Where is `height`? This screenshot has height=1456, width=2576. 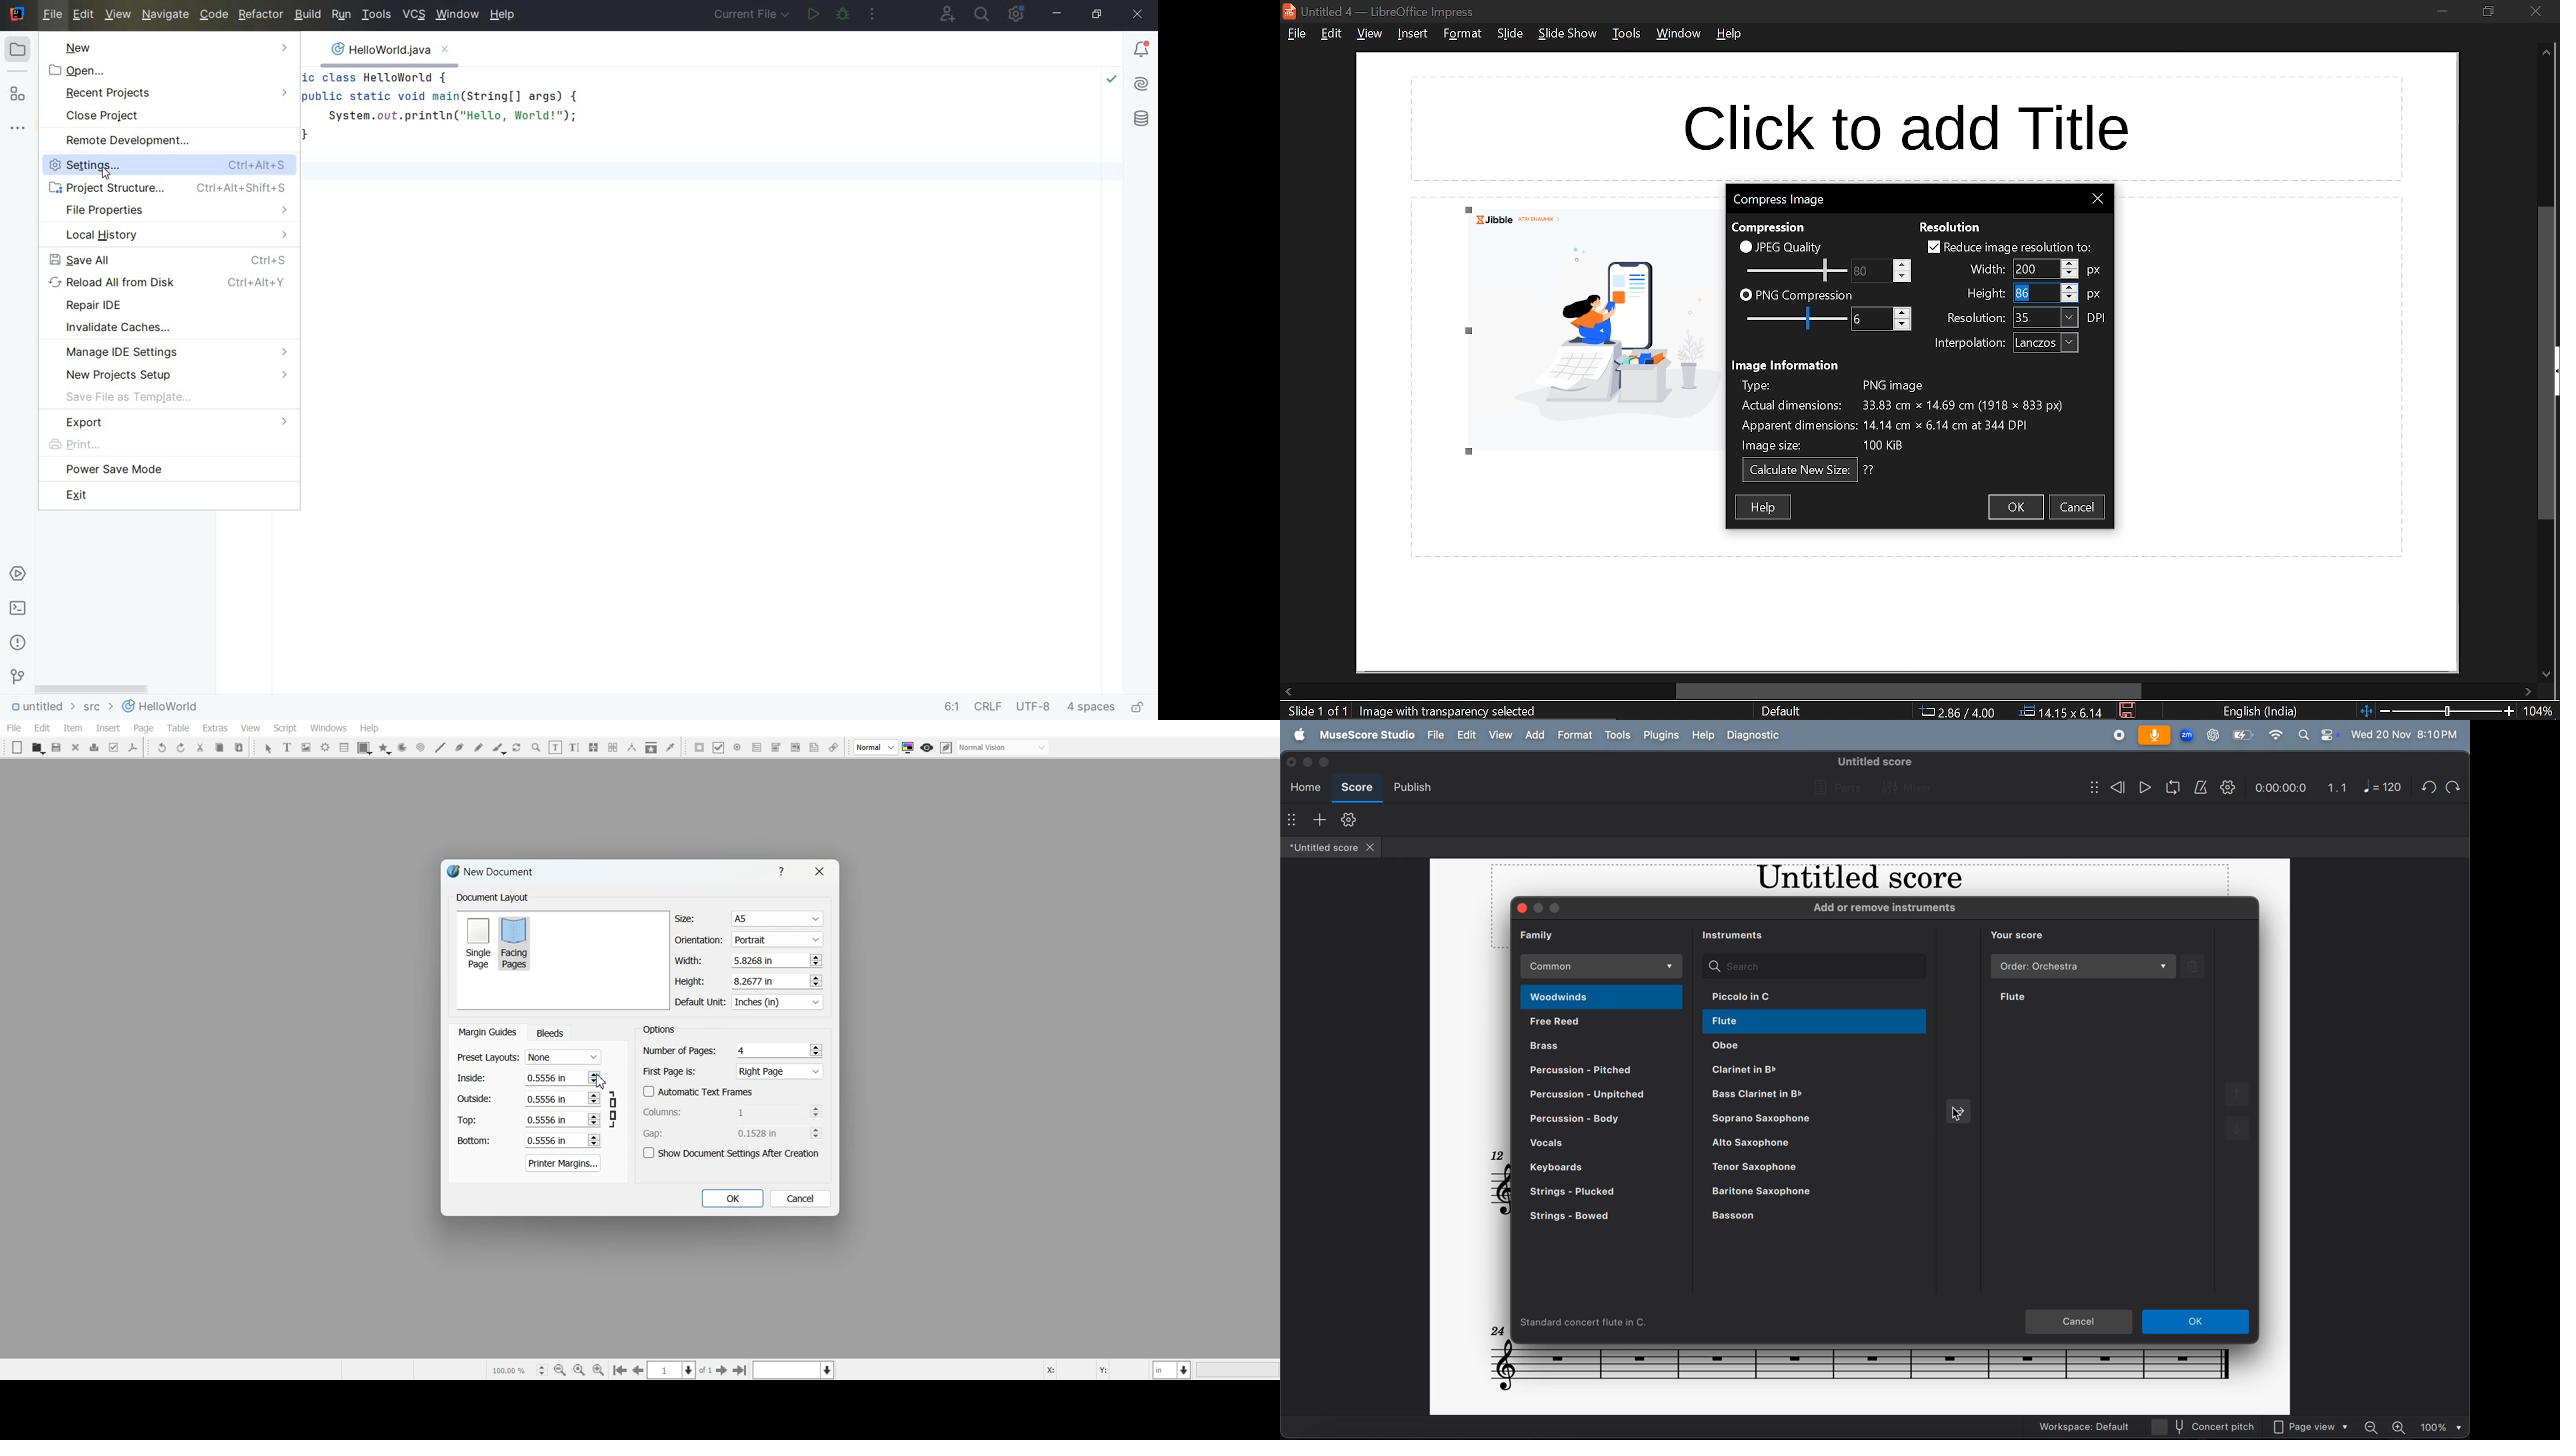
height is located at coordinates (1983, 294).